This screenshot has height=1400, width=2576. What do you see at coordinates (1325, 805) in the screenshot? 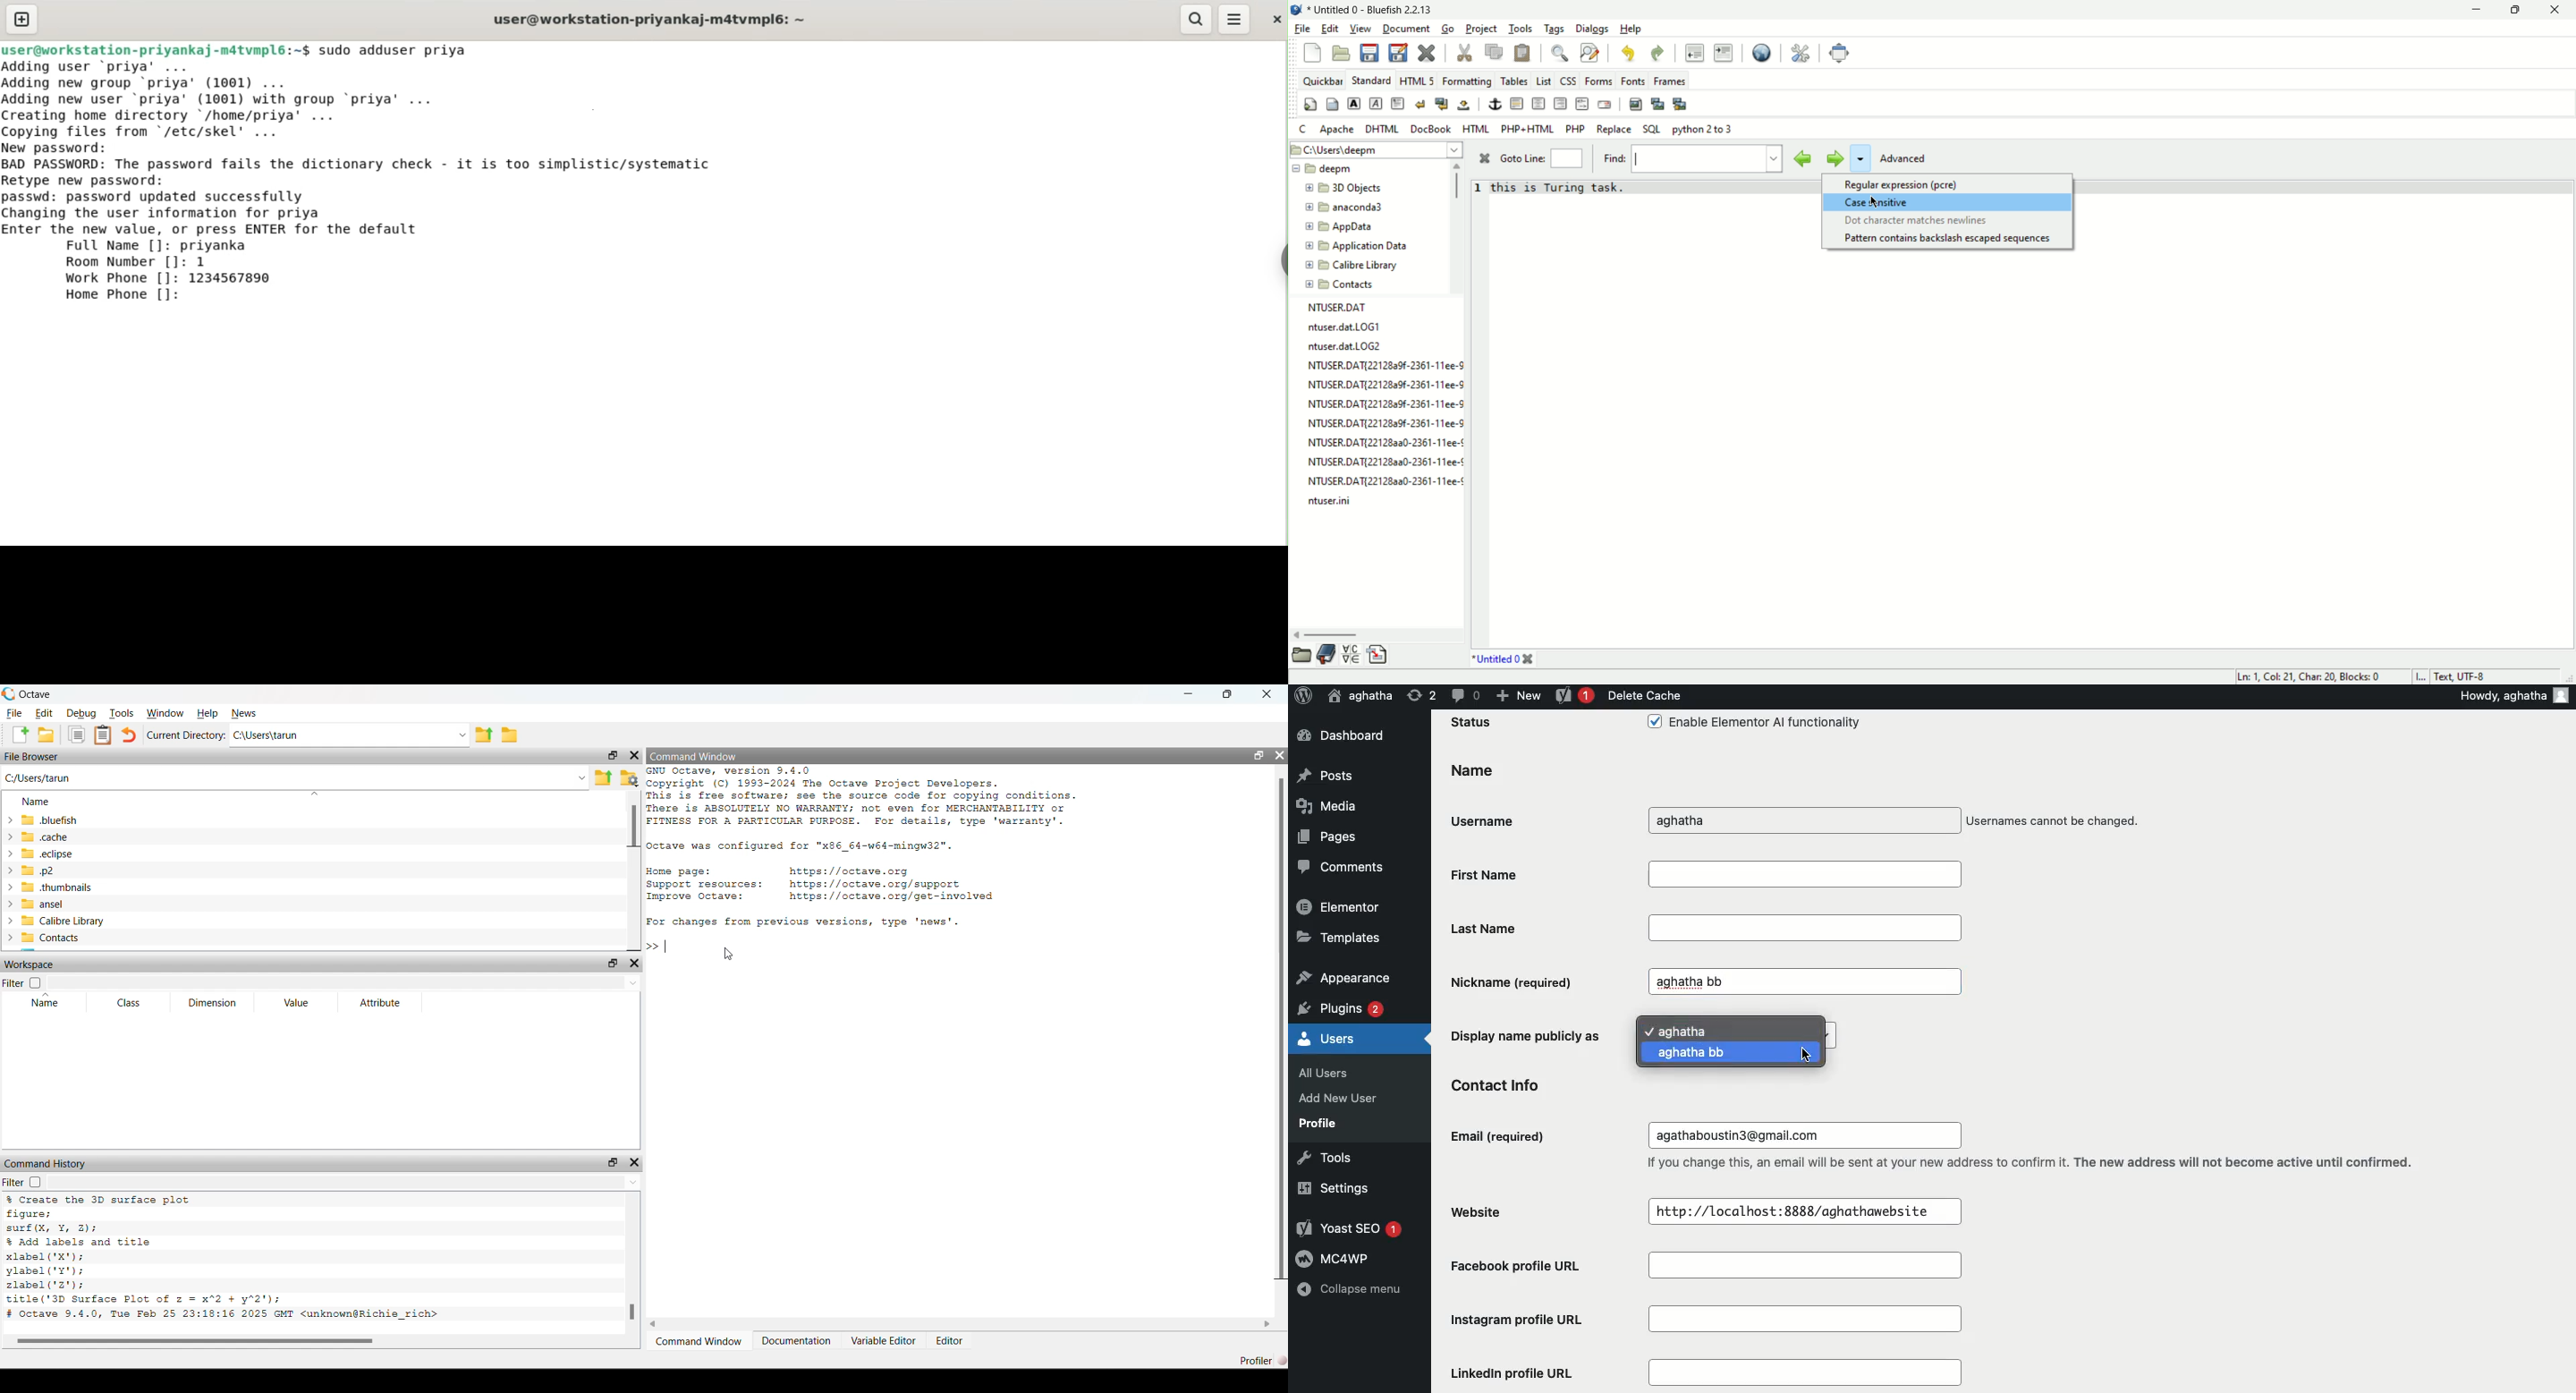
I see `Media` at bounding box center [1325, 805].